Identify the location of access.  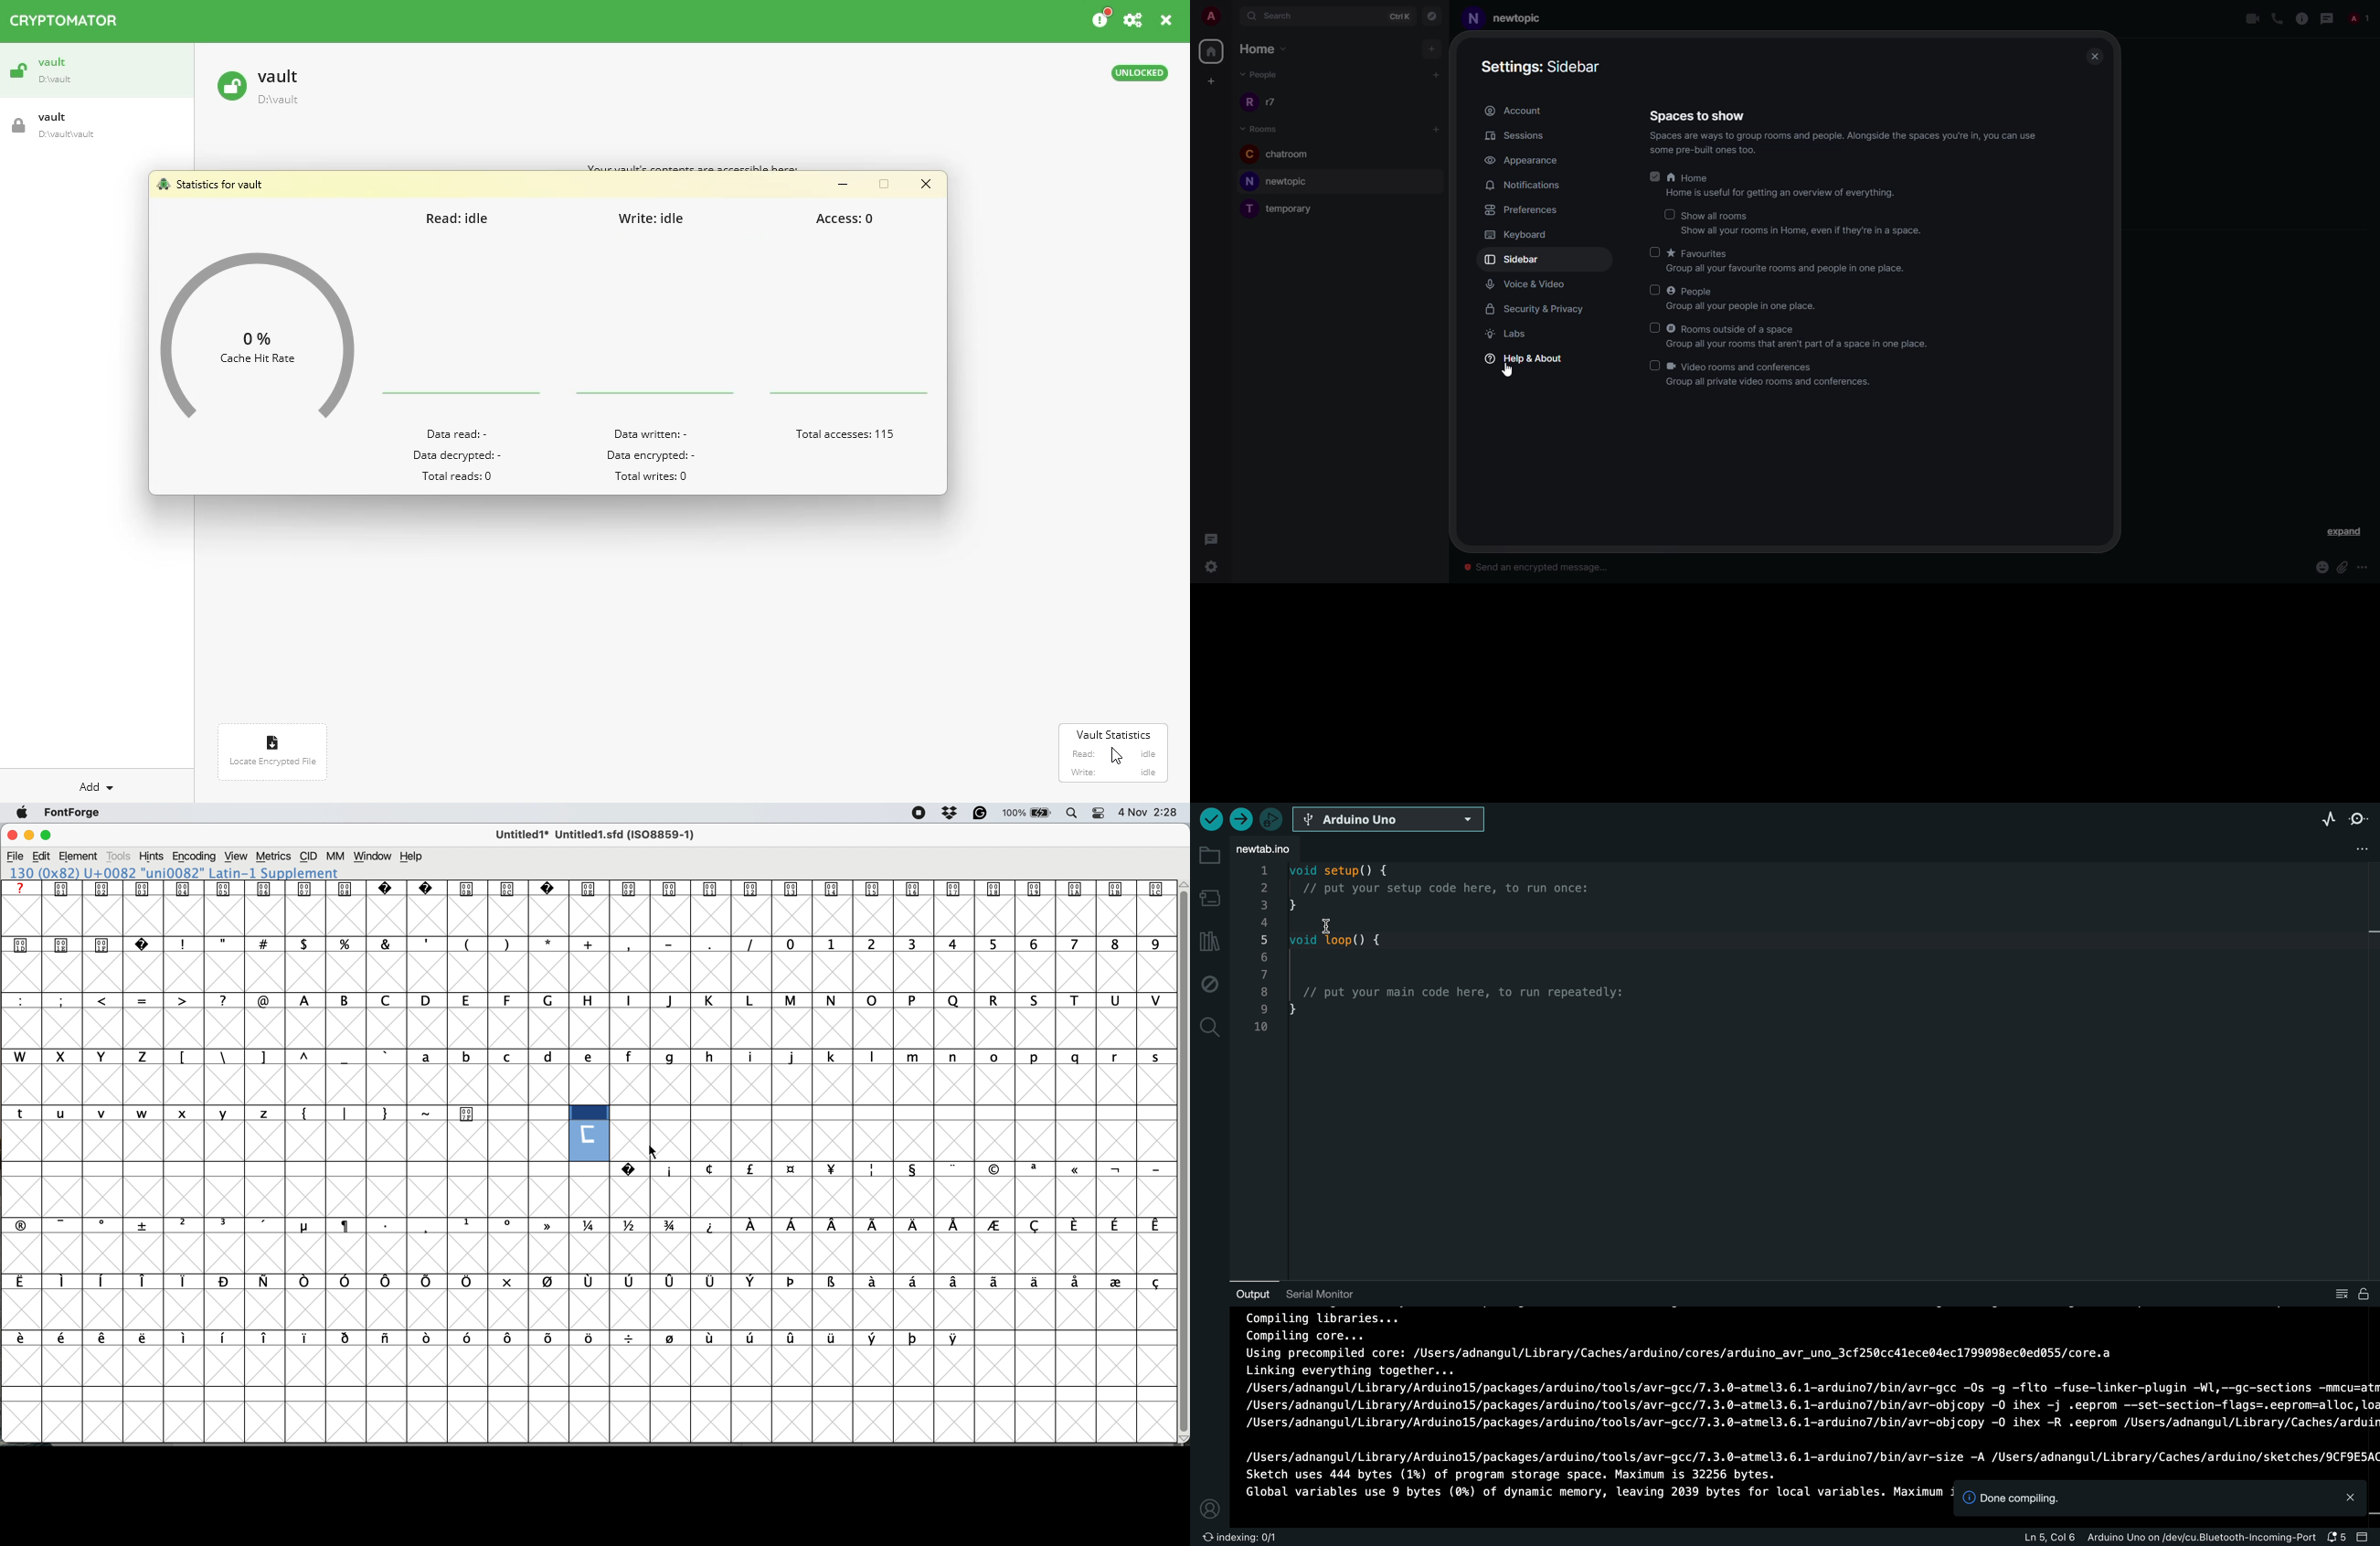
(853, 219).